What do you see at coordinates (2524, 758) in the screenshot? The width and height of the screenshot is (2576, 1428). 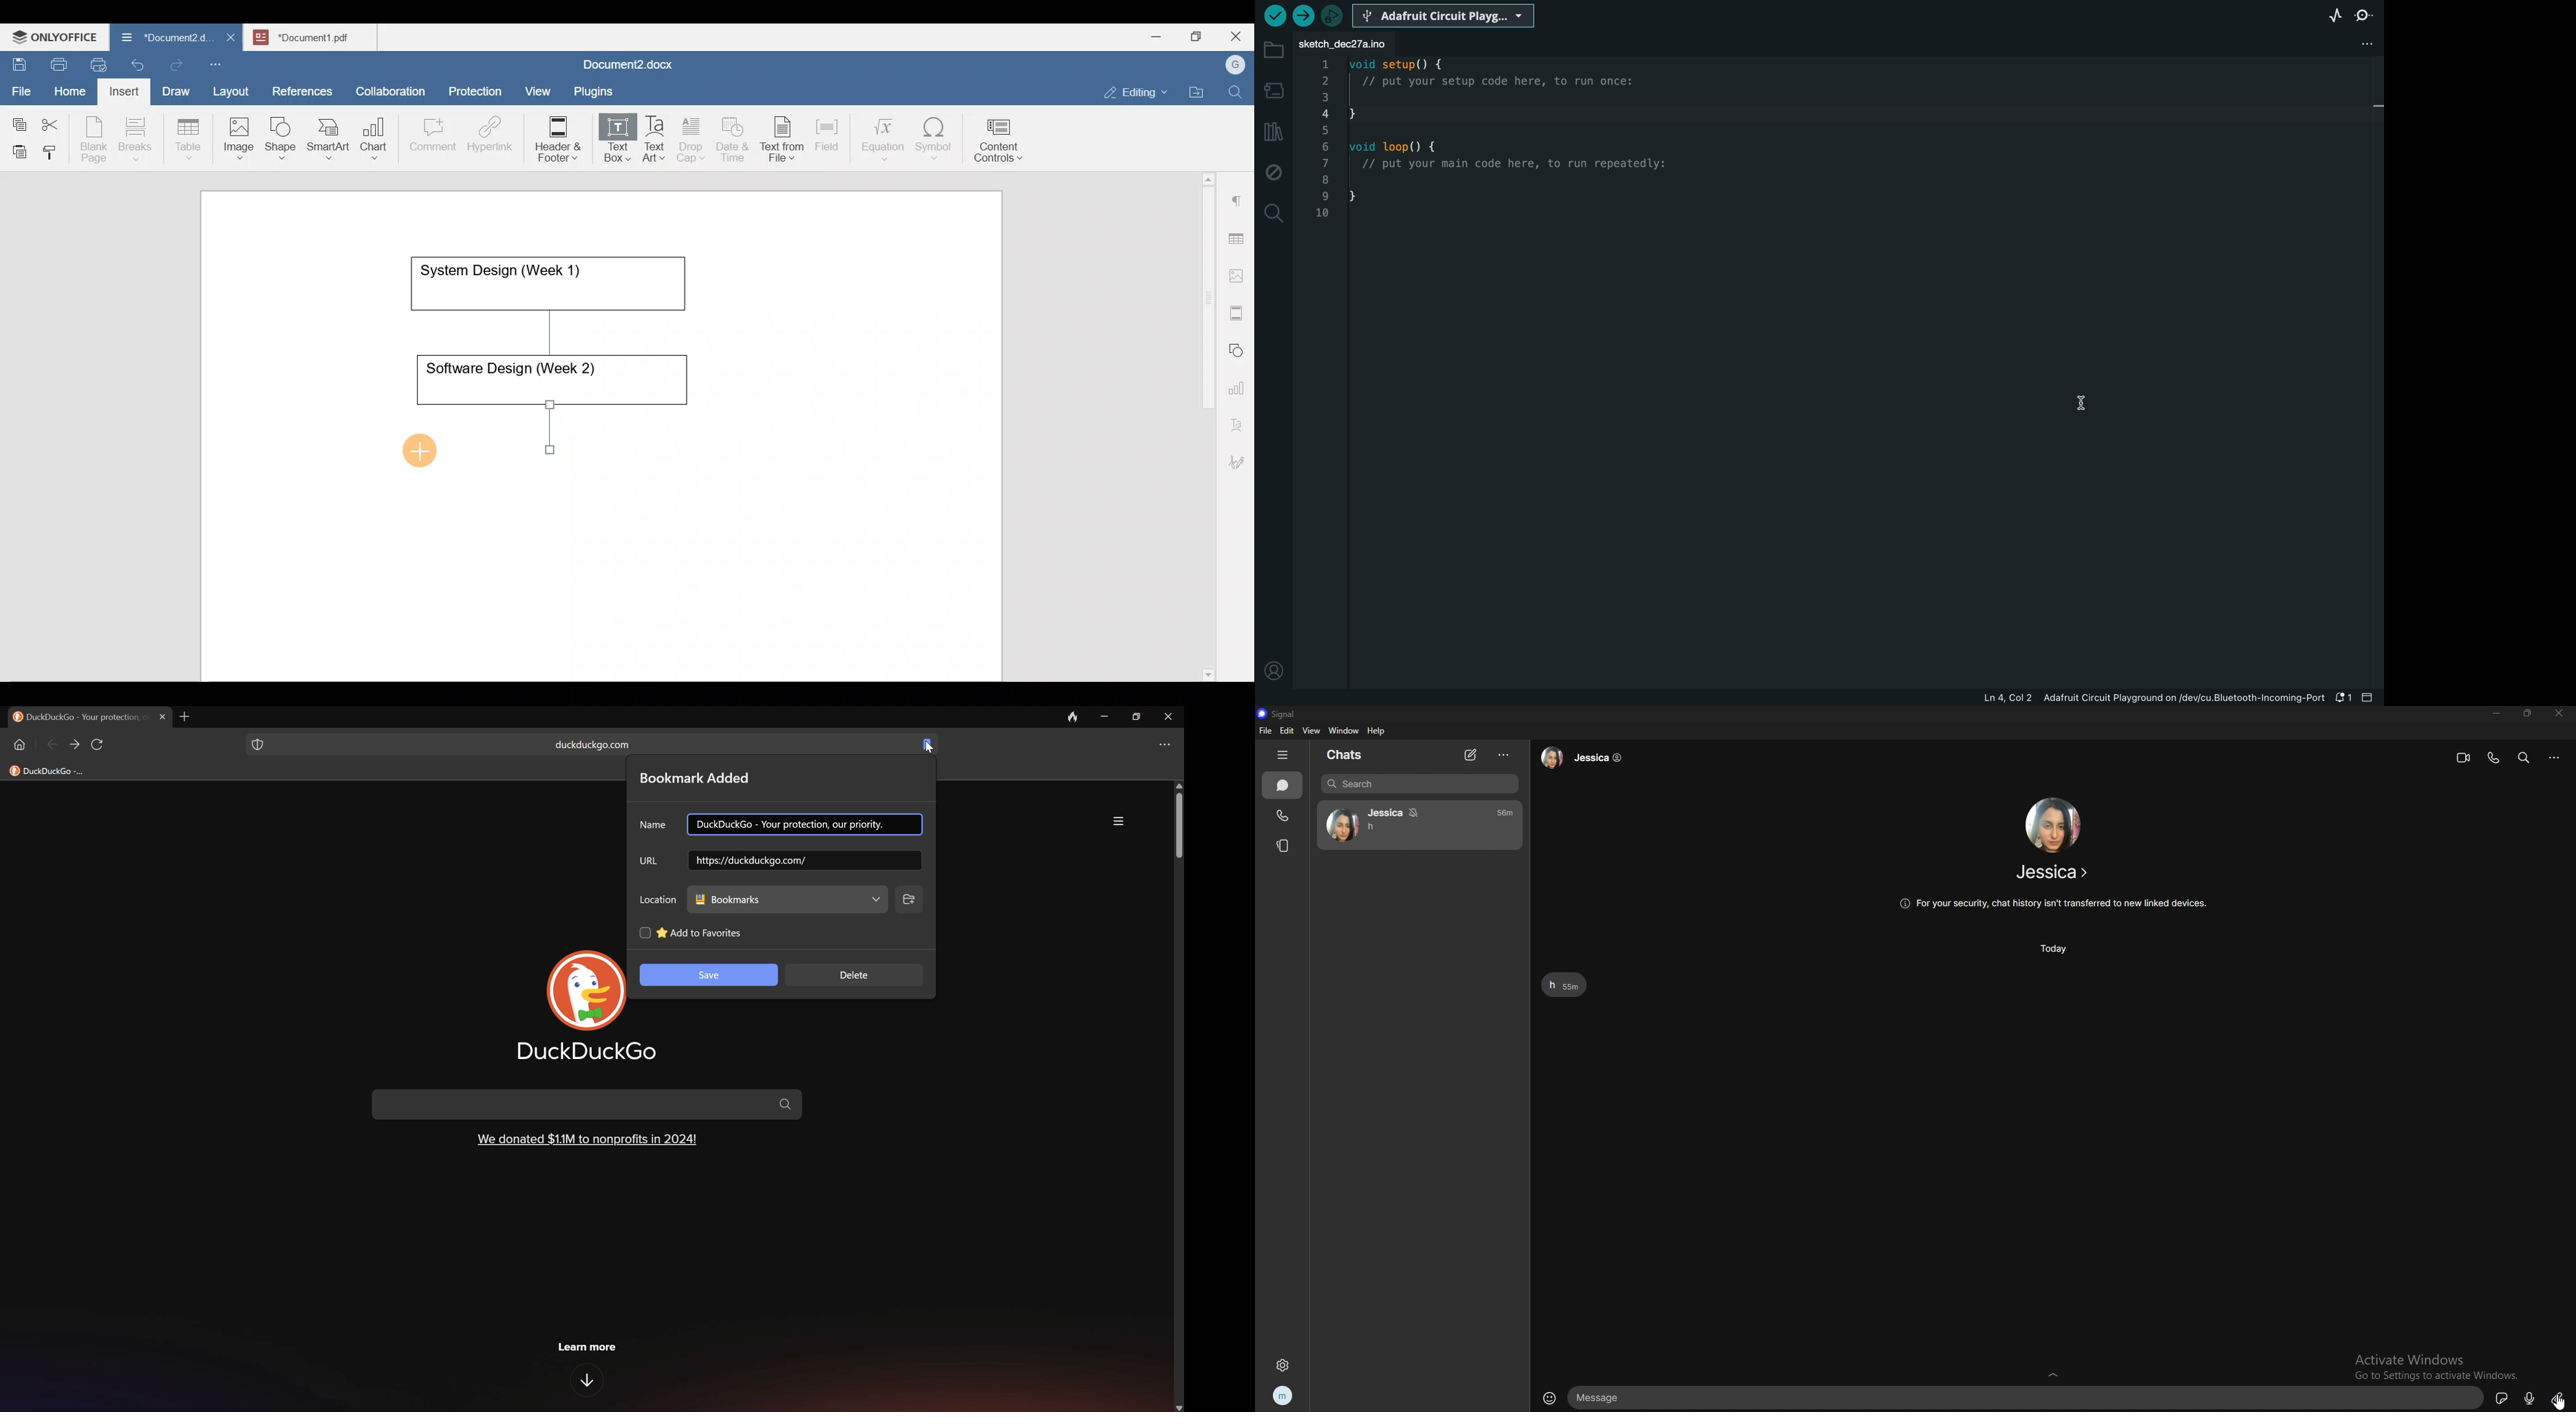 I see `search bar` at bounding box center [2524, 758].